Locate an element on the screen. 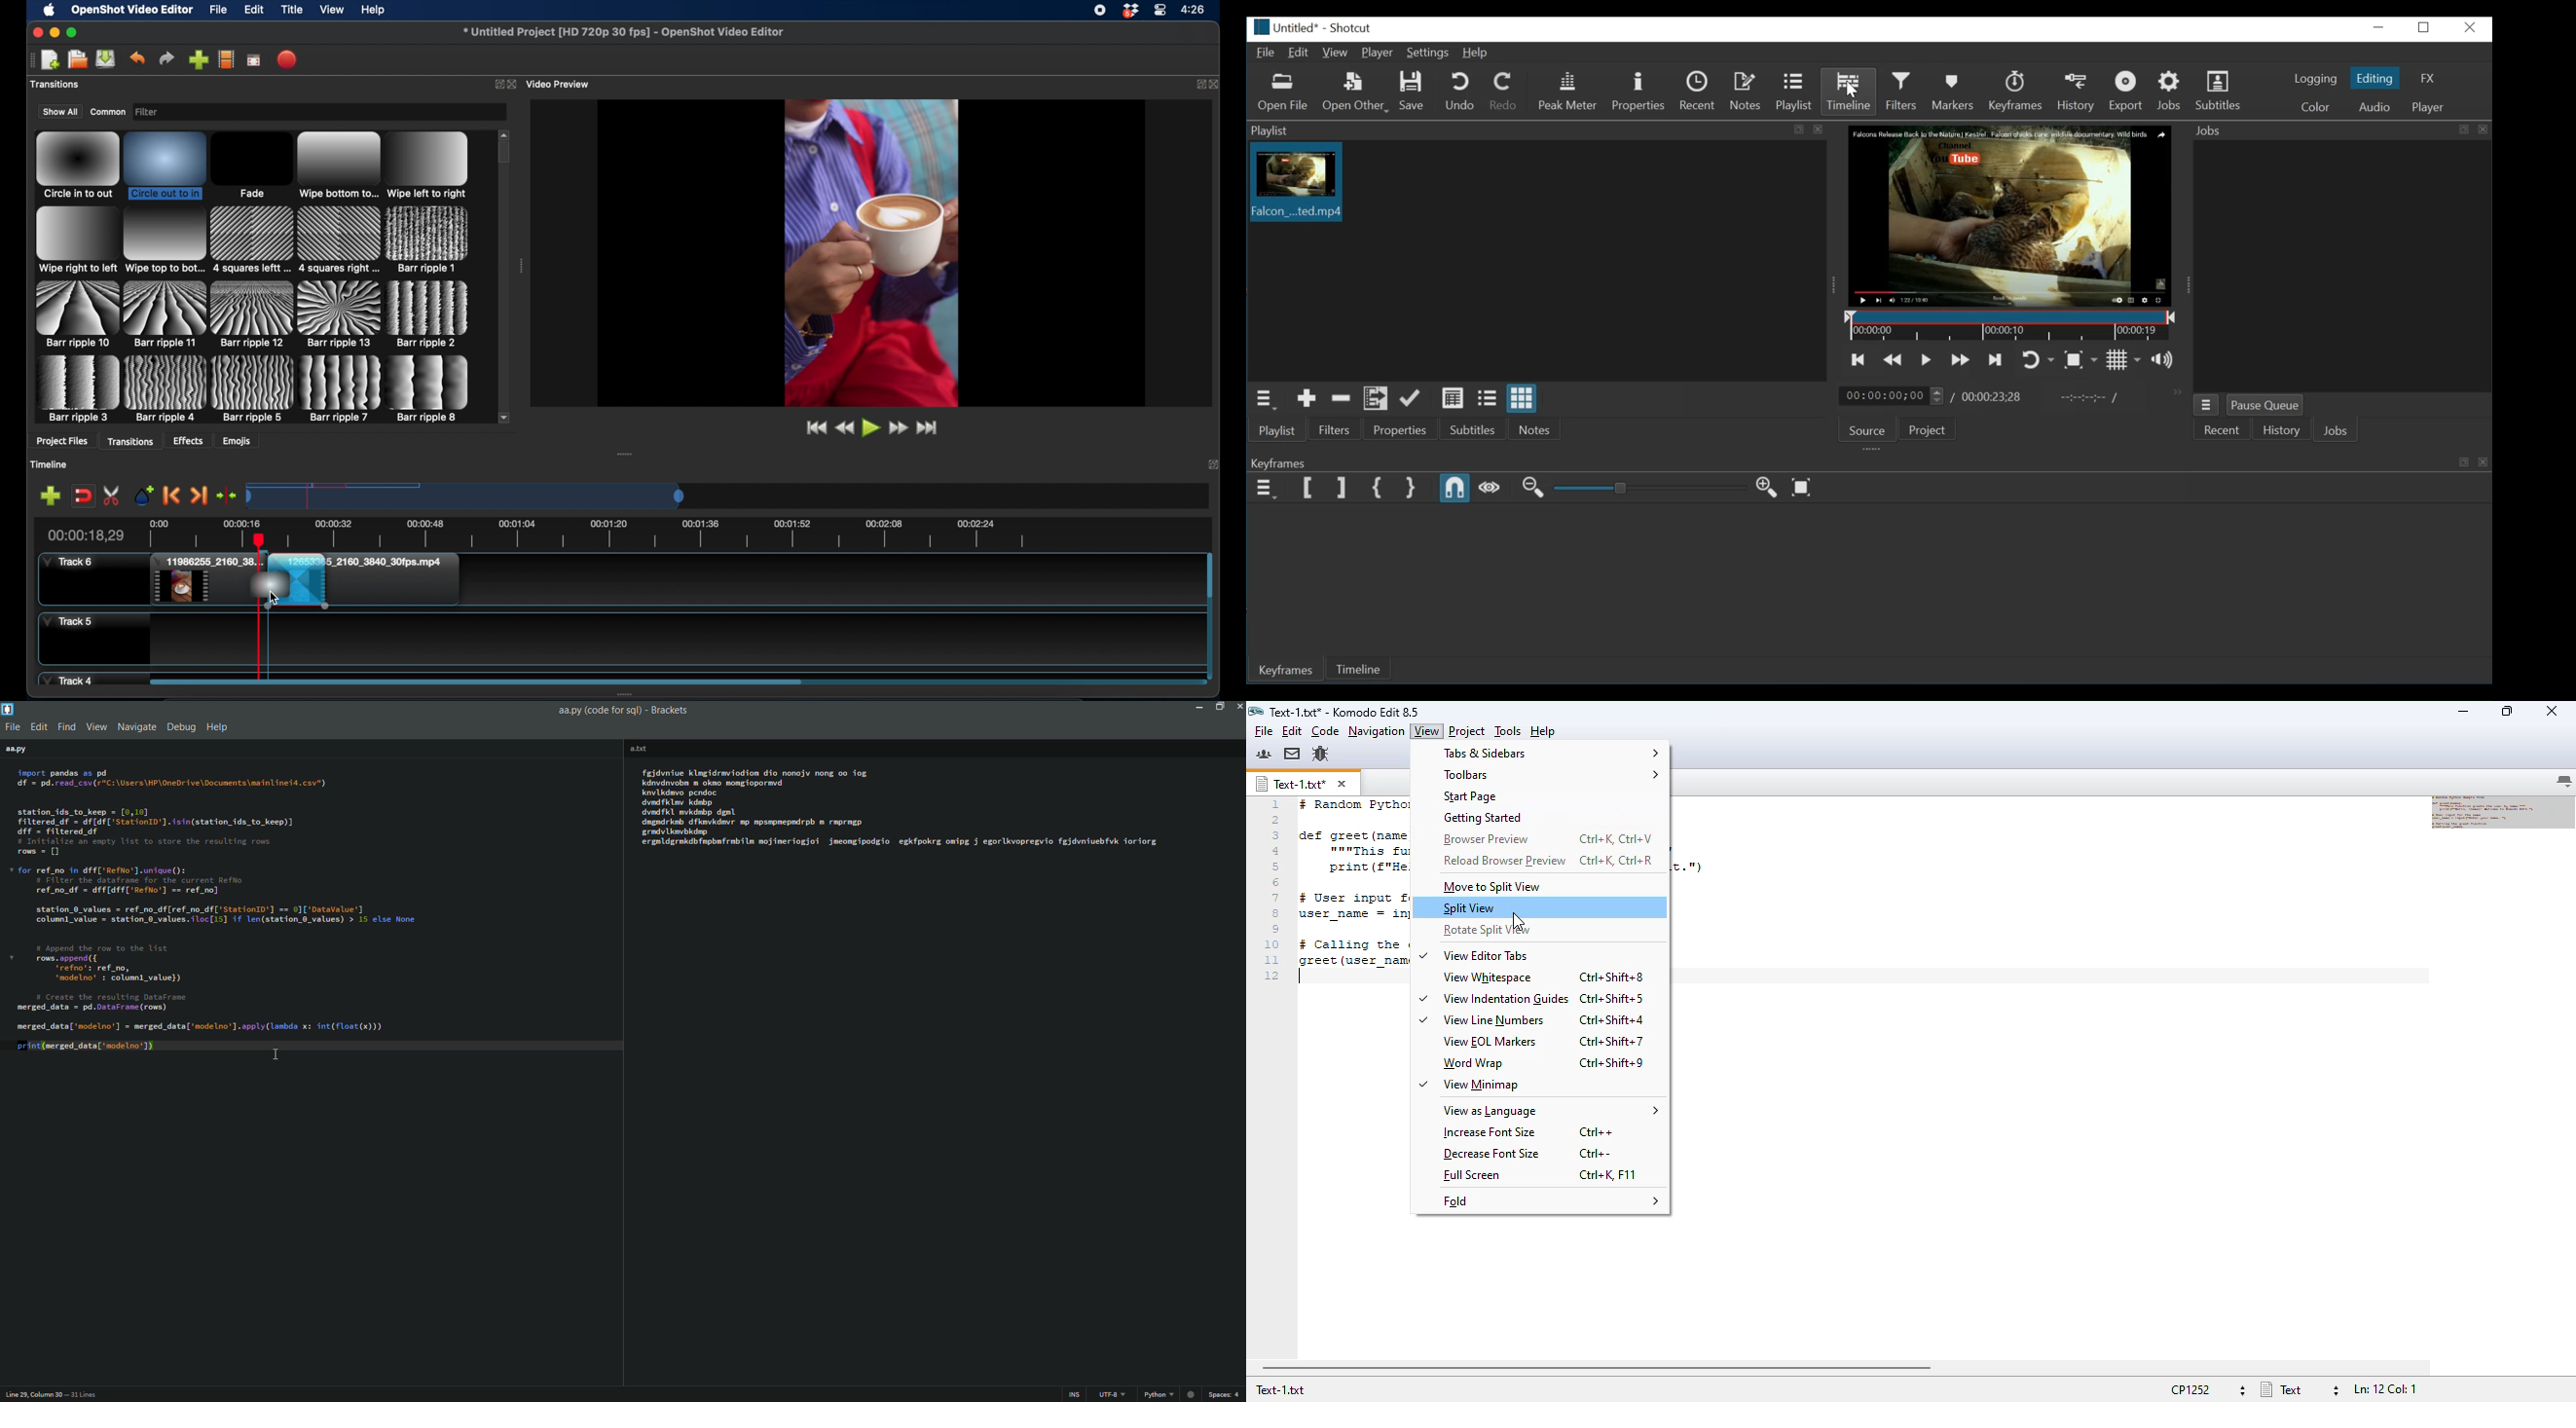  Restore is located at coordinates (2425, 27).